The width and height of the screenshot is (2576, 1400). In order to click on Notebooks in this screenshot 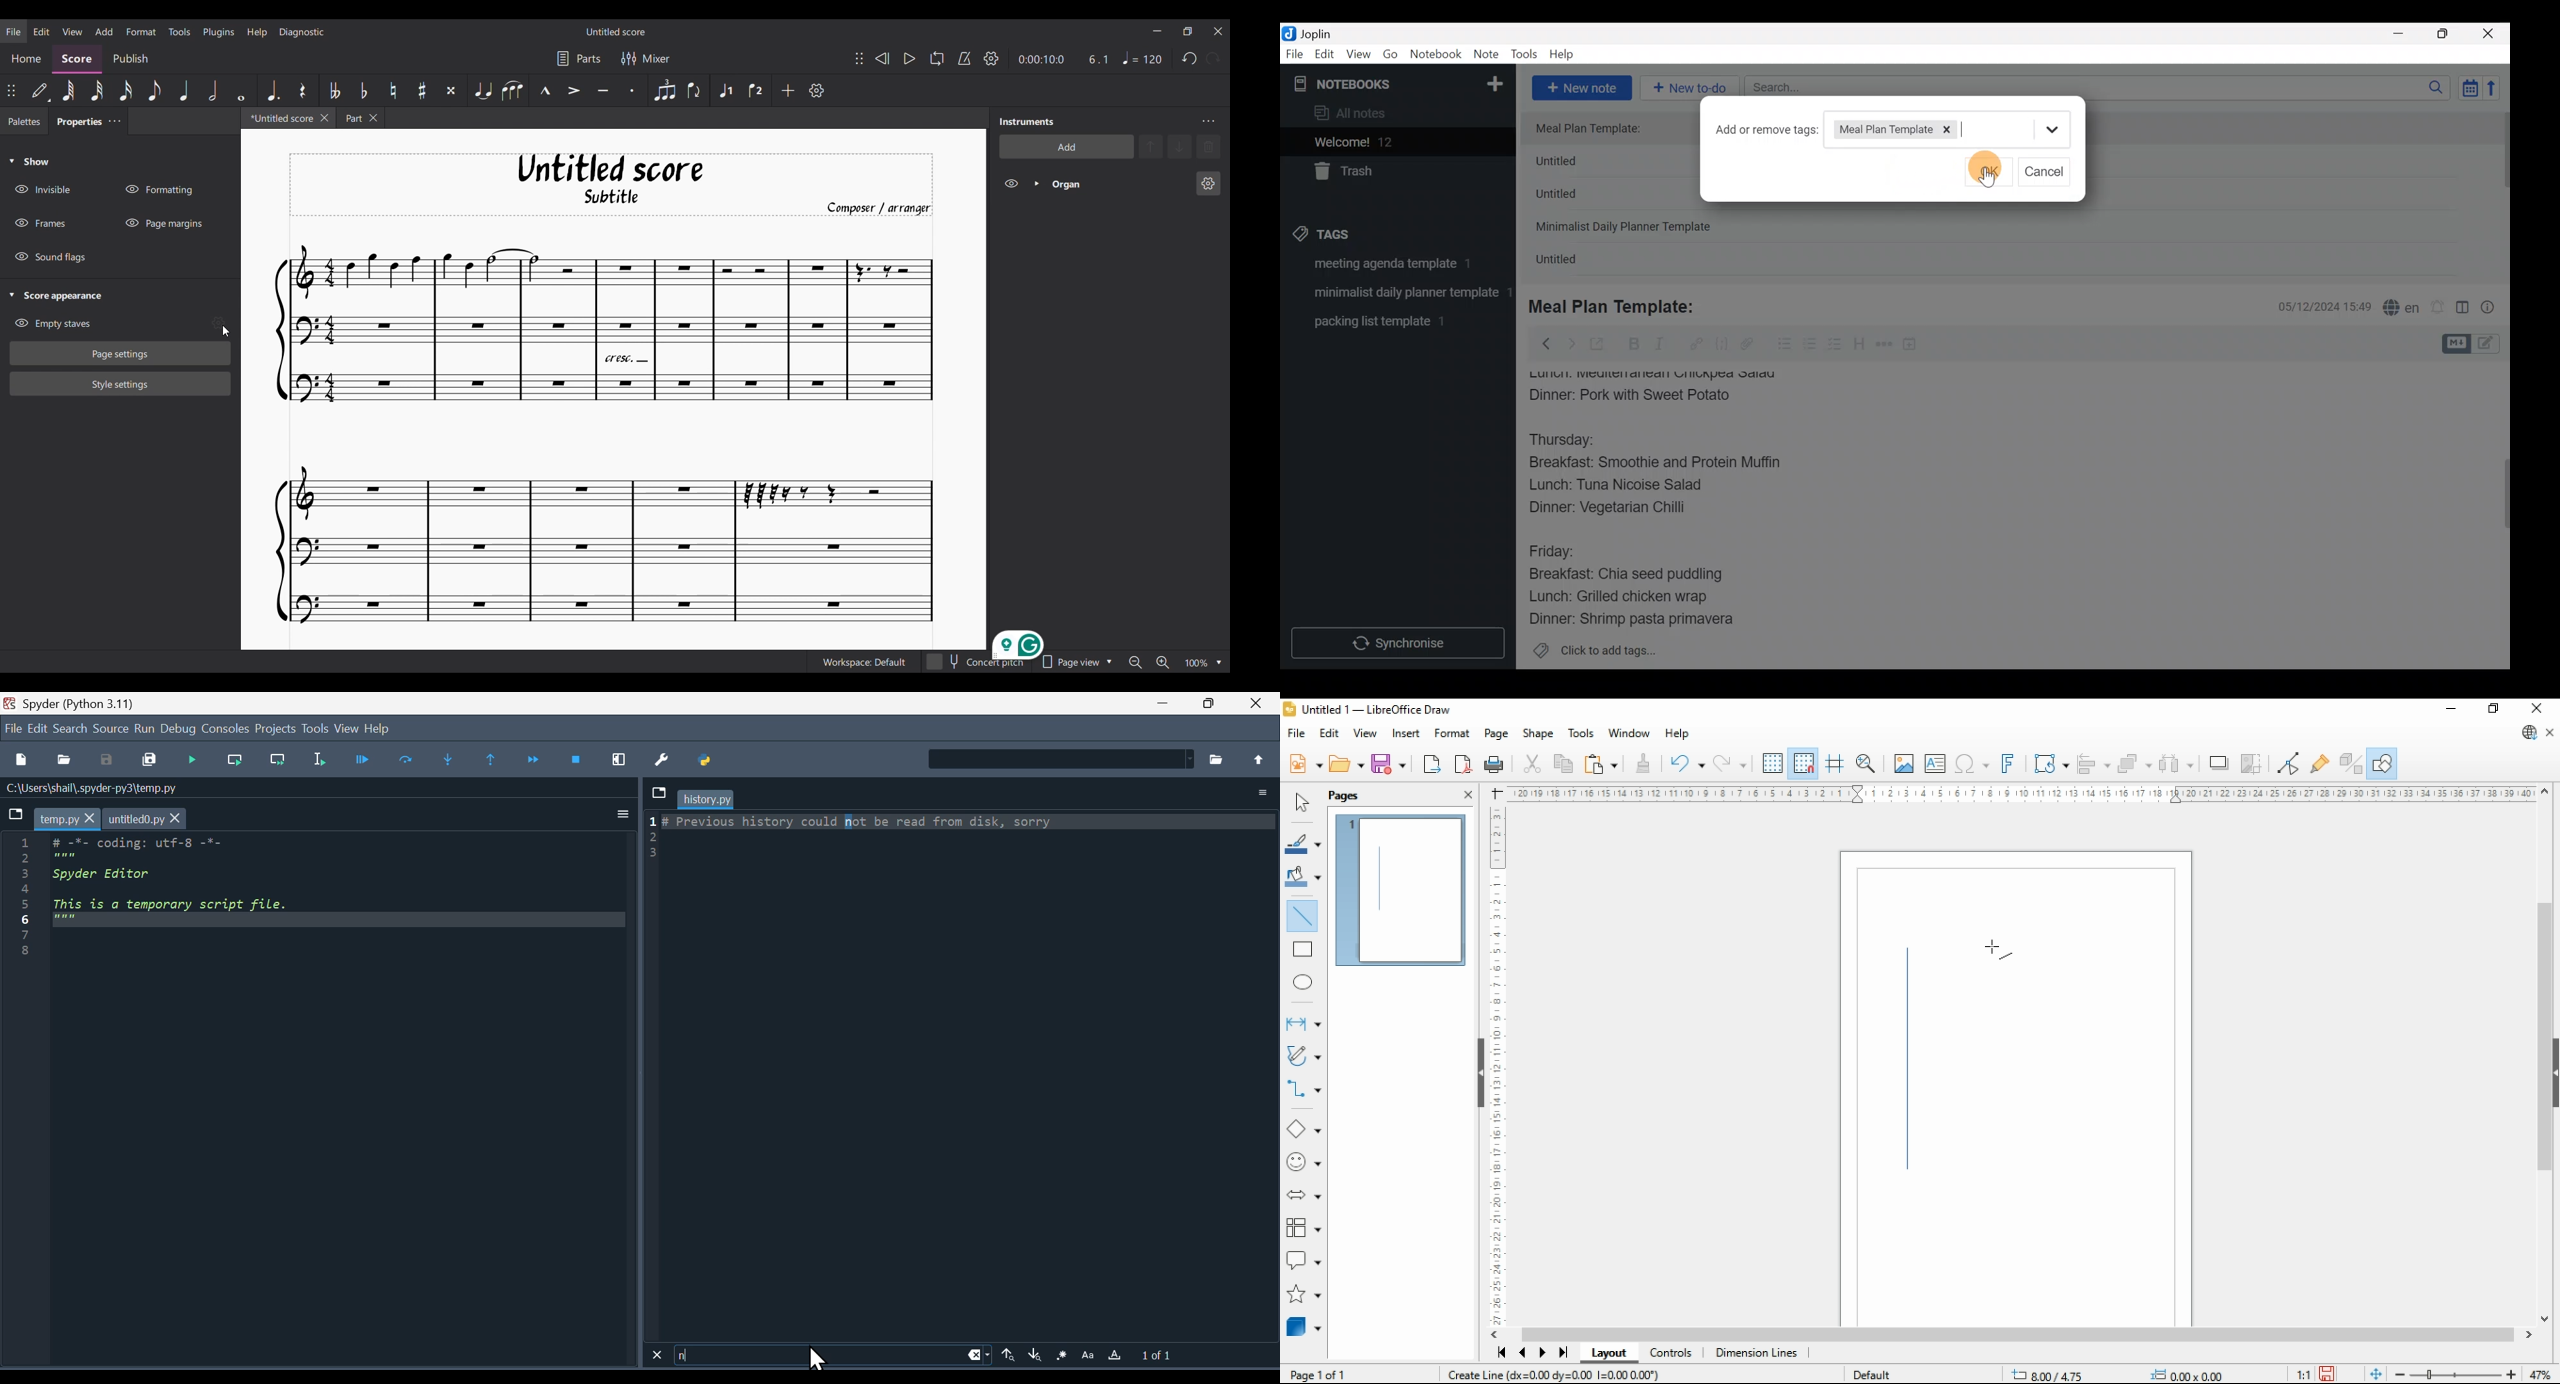, I will do `click(1370, 83)`.